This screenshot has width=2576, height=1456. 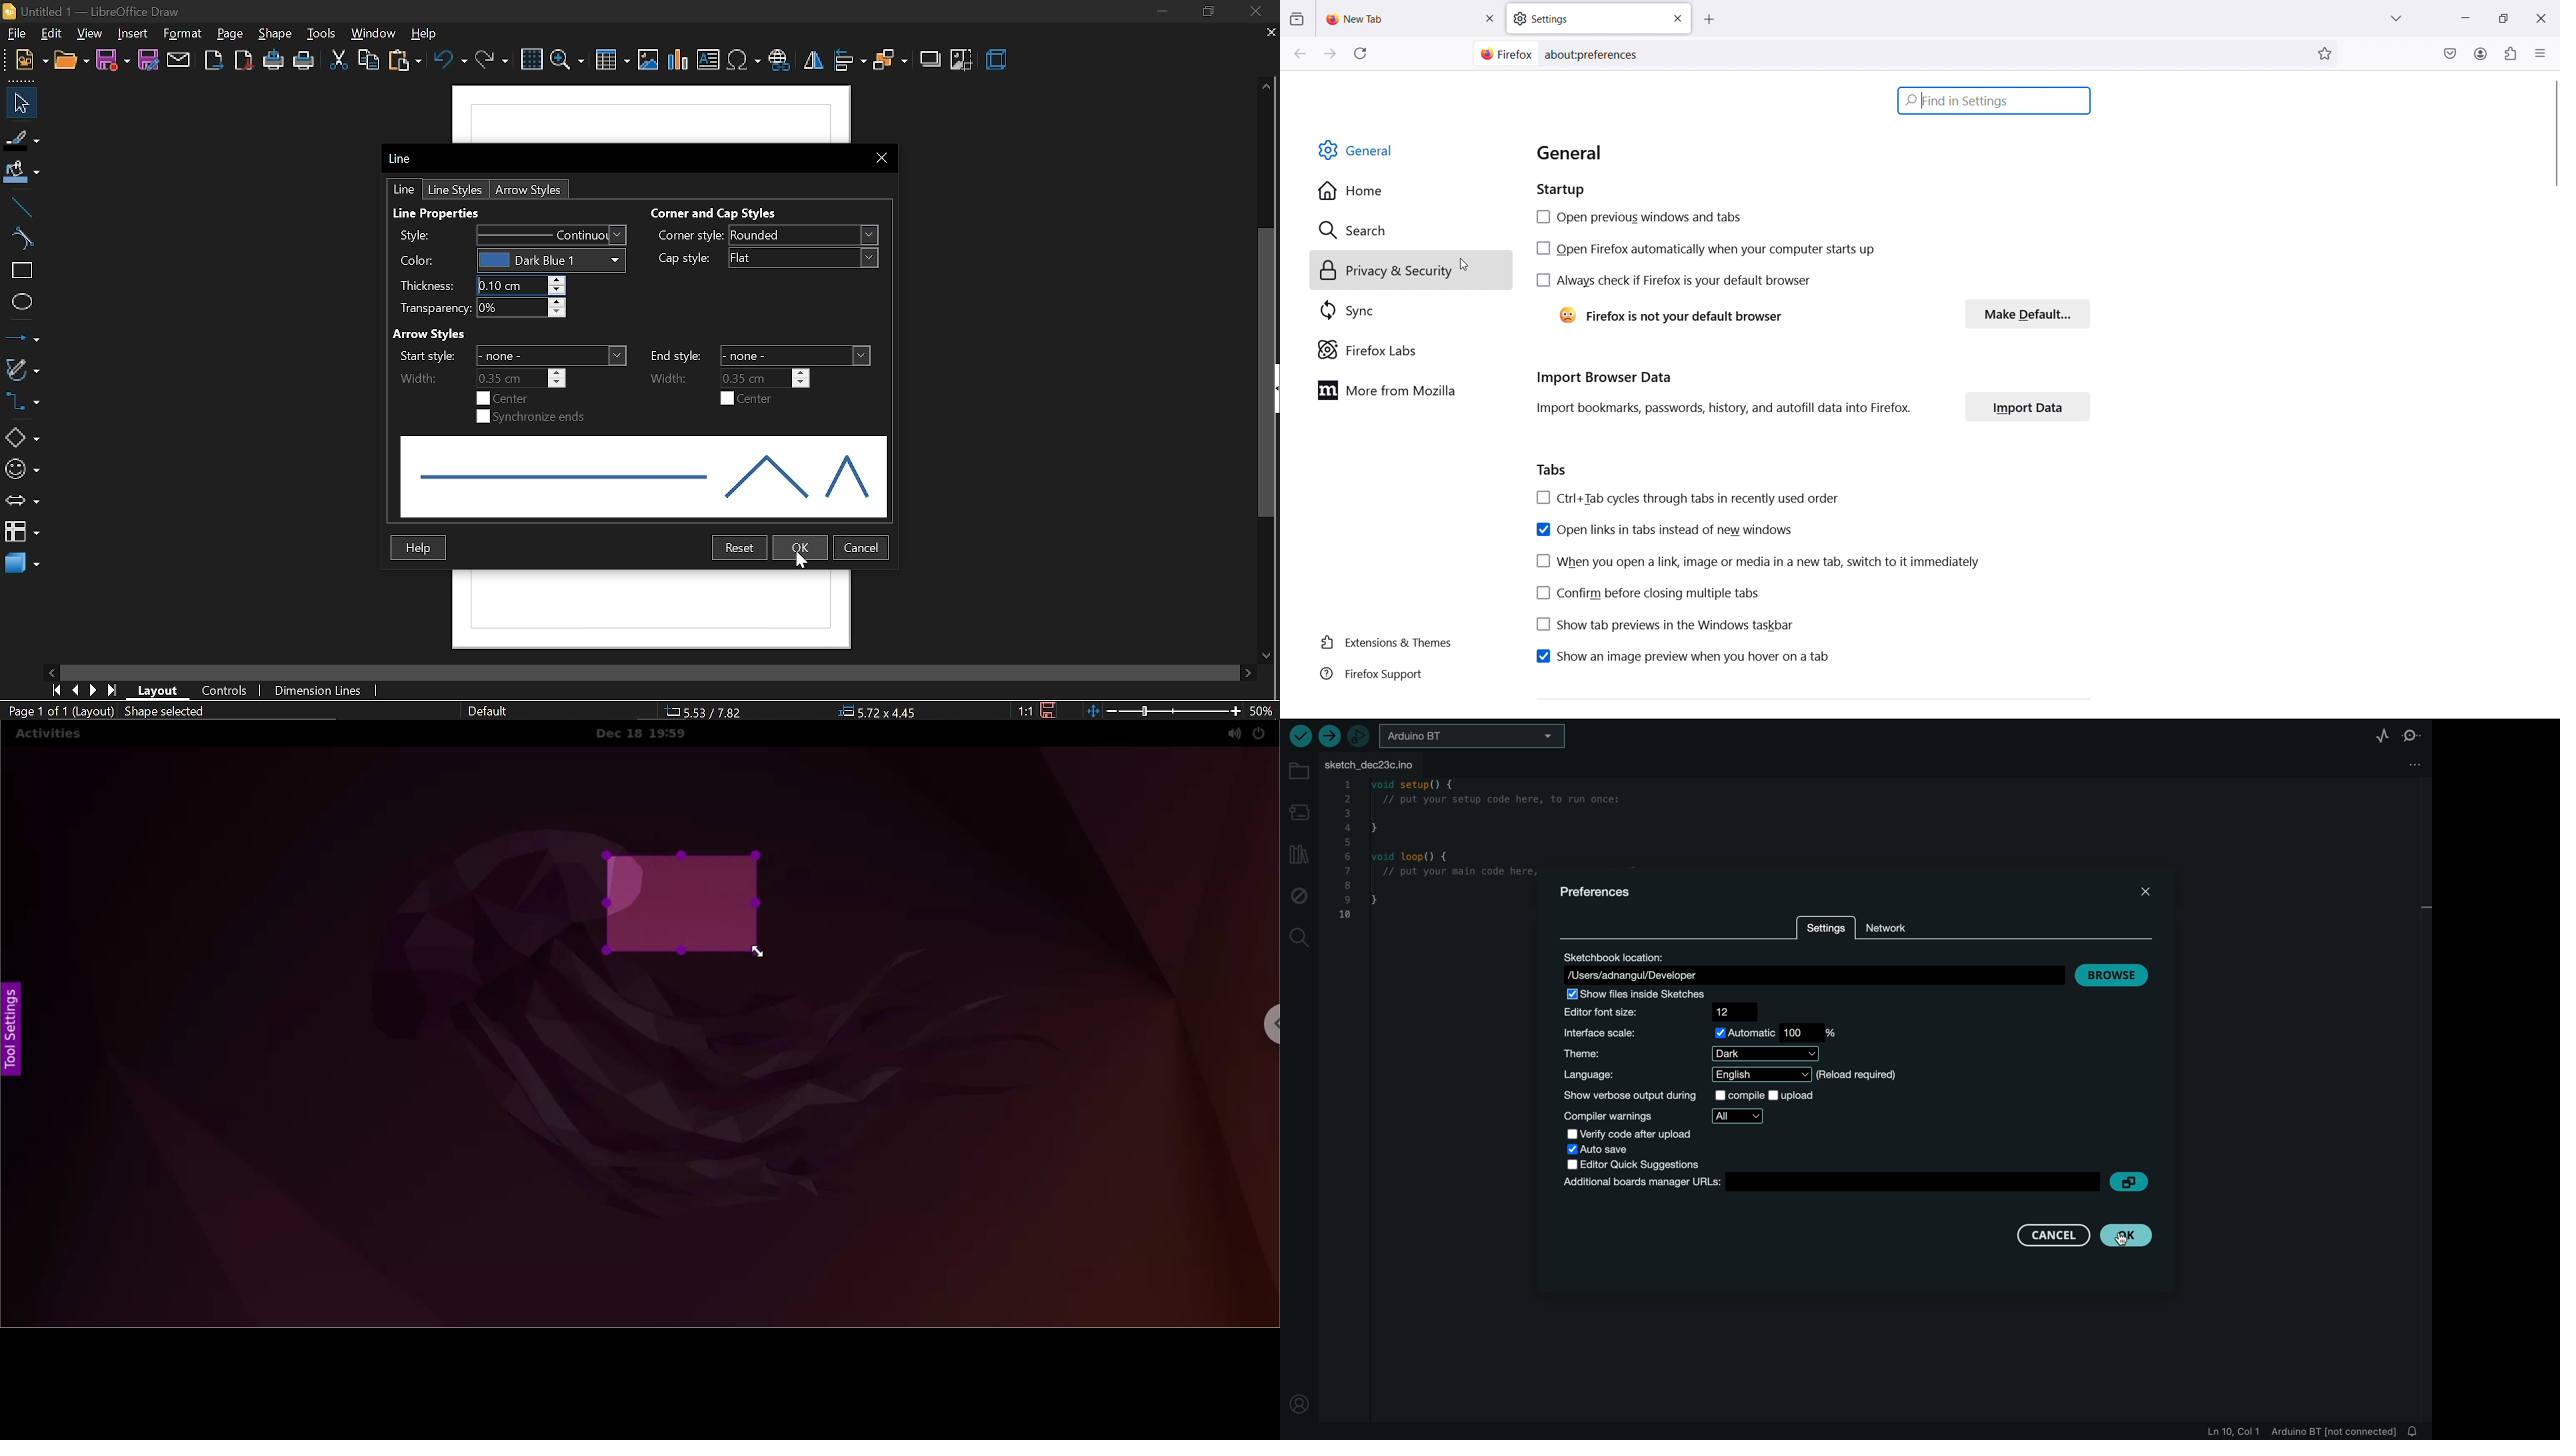 I want to click on ellipse, so click(x=22, y=305).